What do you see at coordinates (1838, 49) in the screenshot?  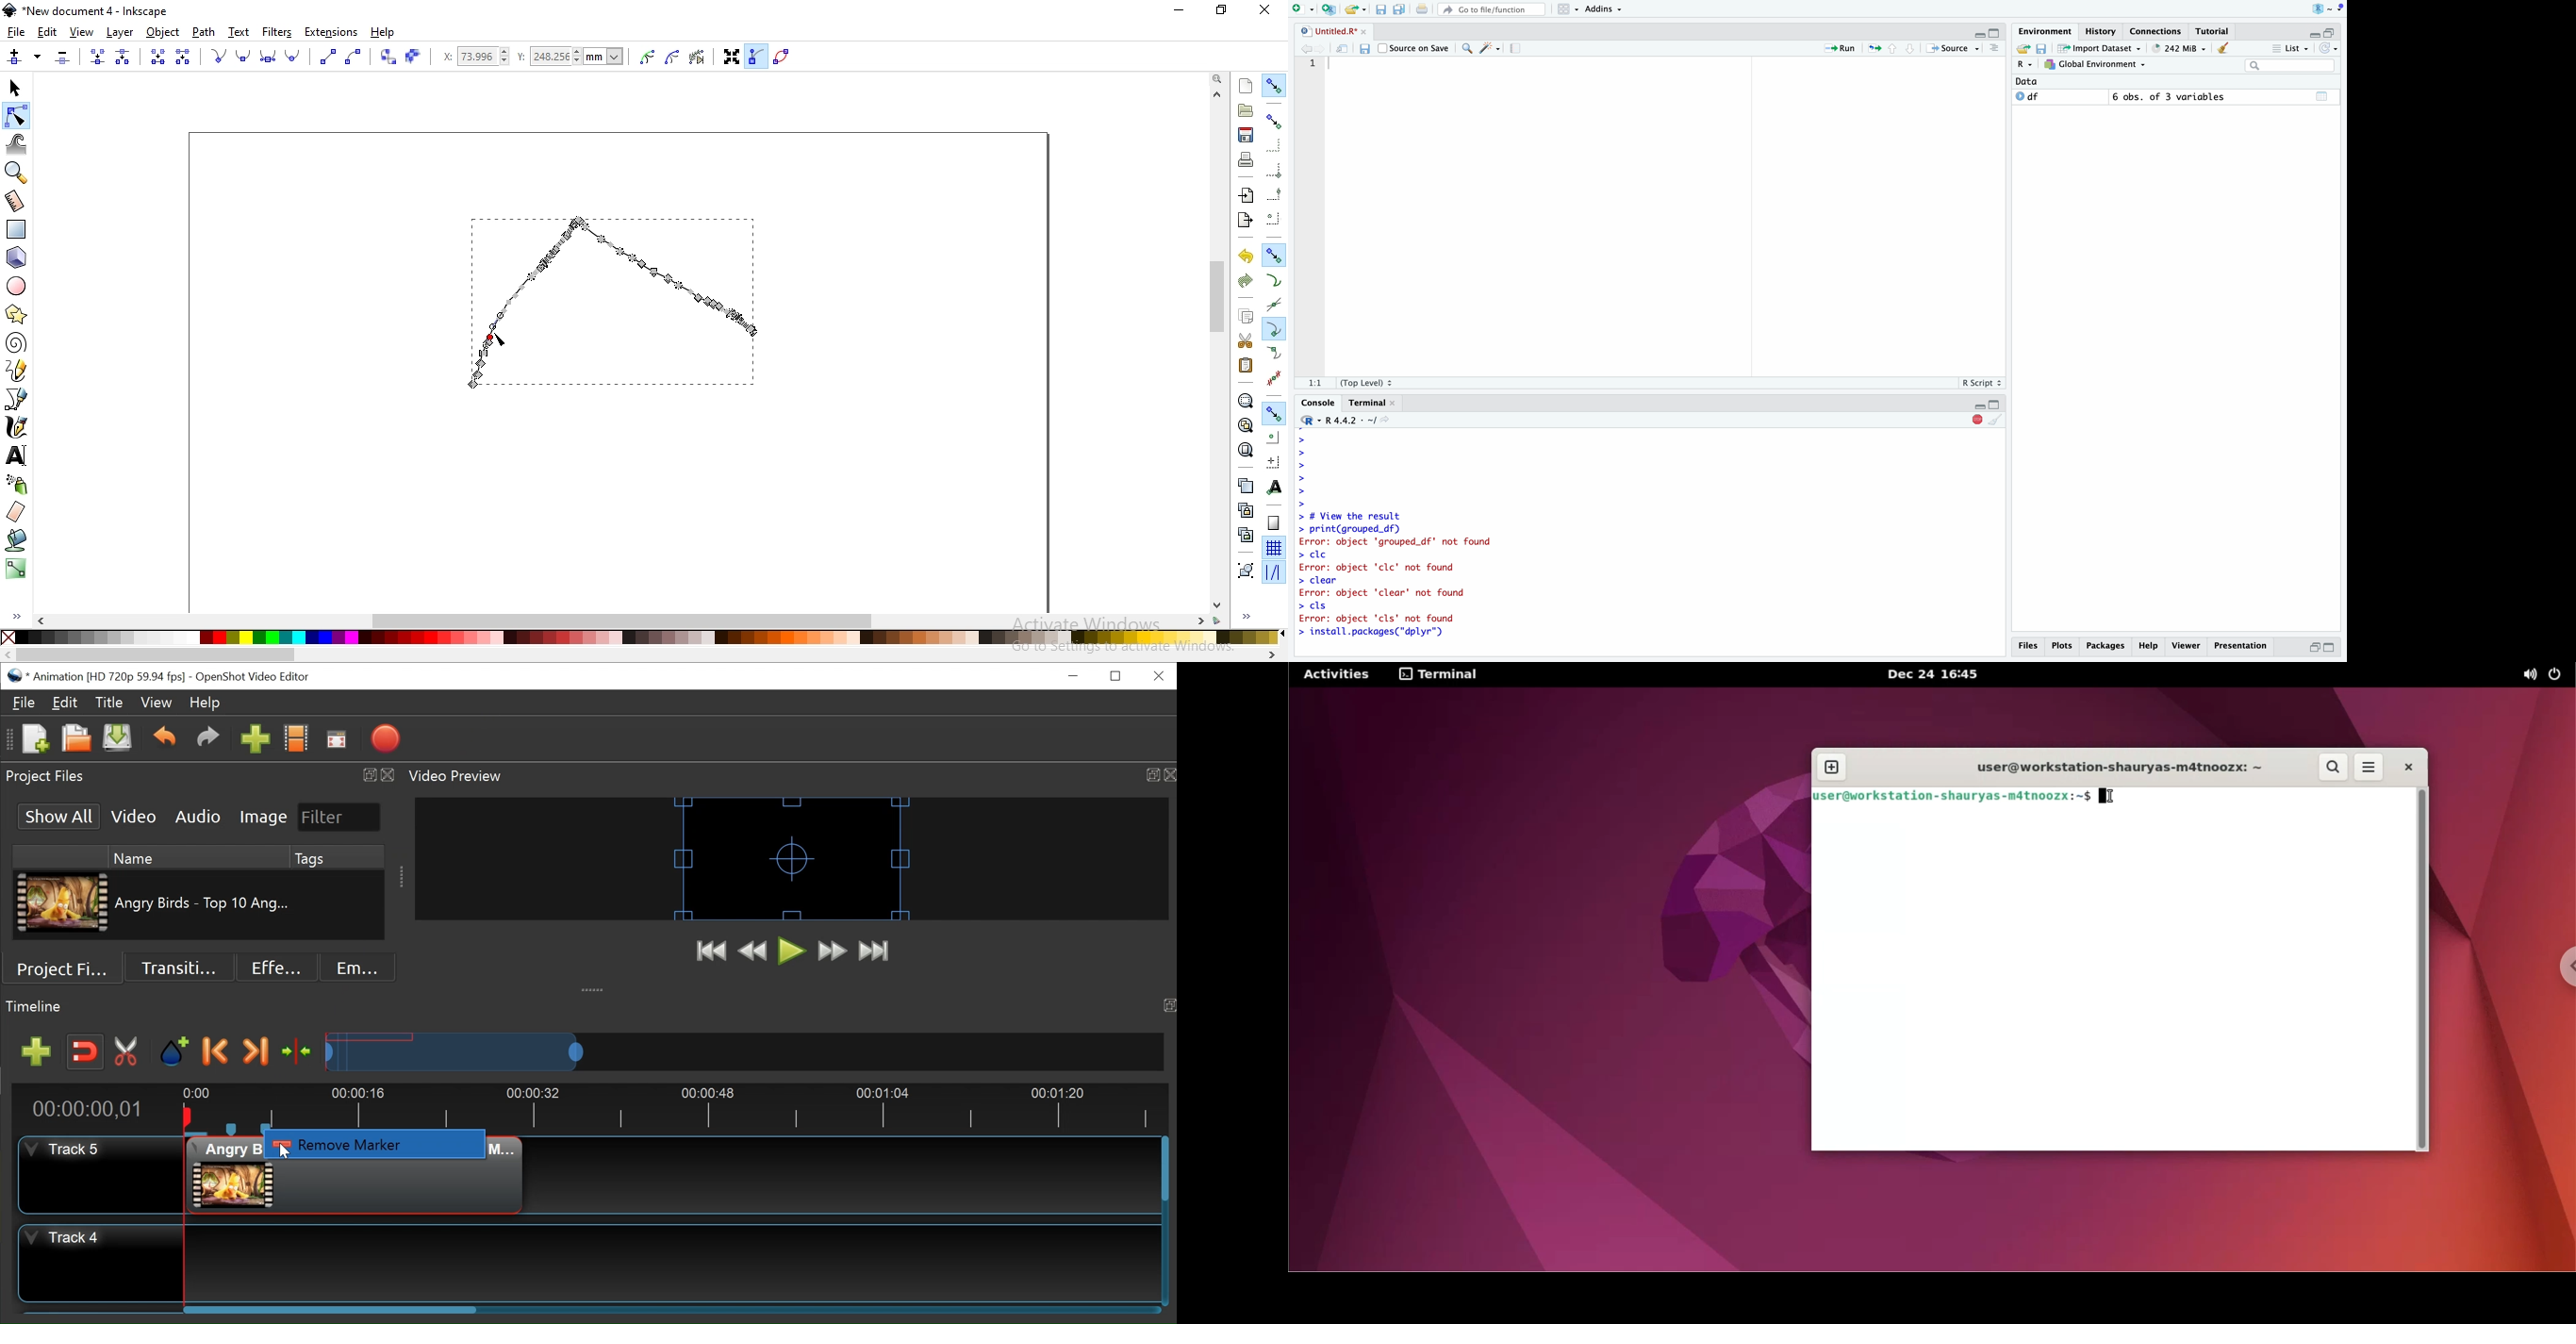 I see `Run current line` at bounding box center [1838, 49].